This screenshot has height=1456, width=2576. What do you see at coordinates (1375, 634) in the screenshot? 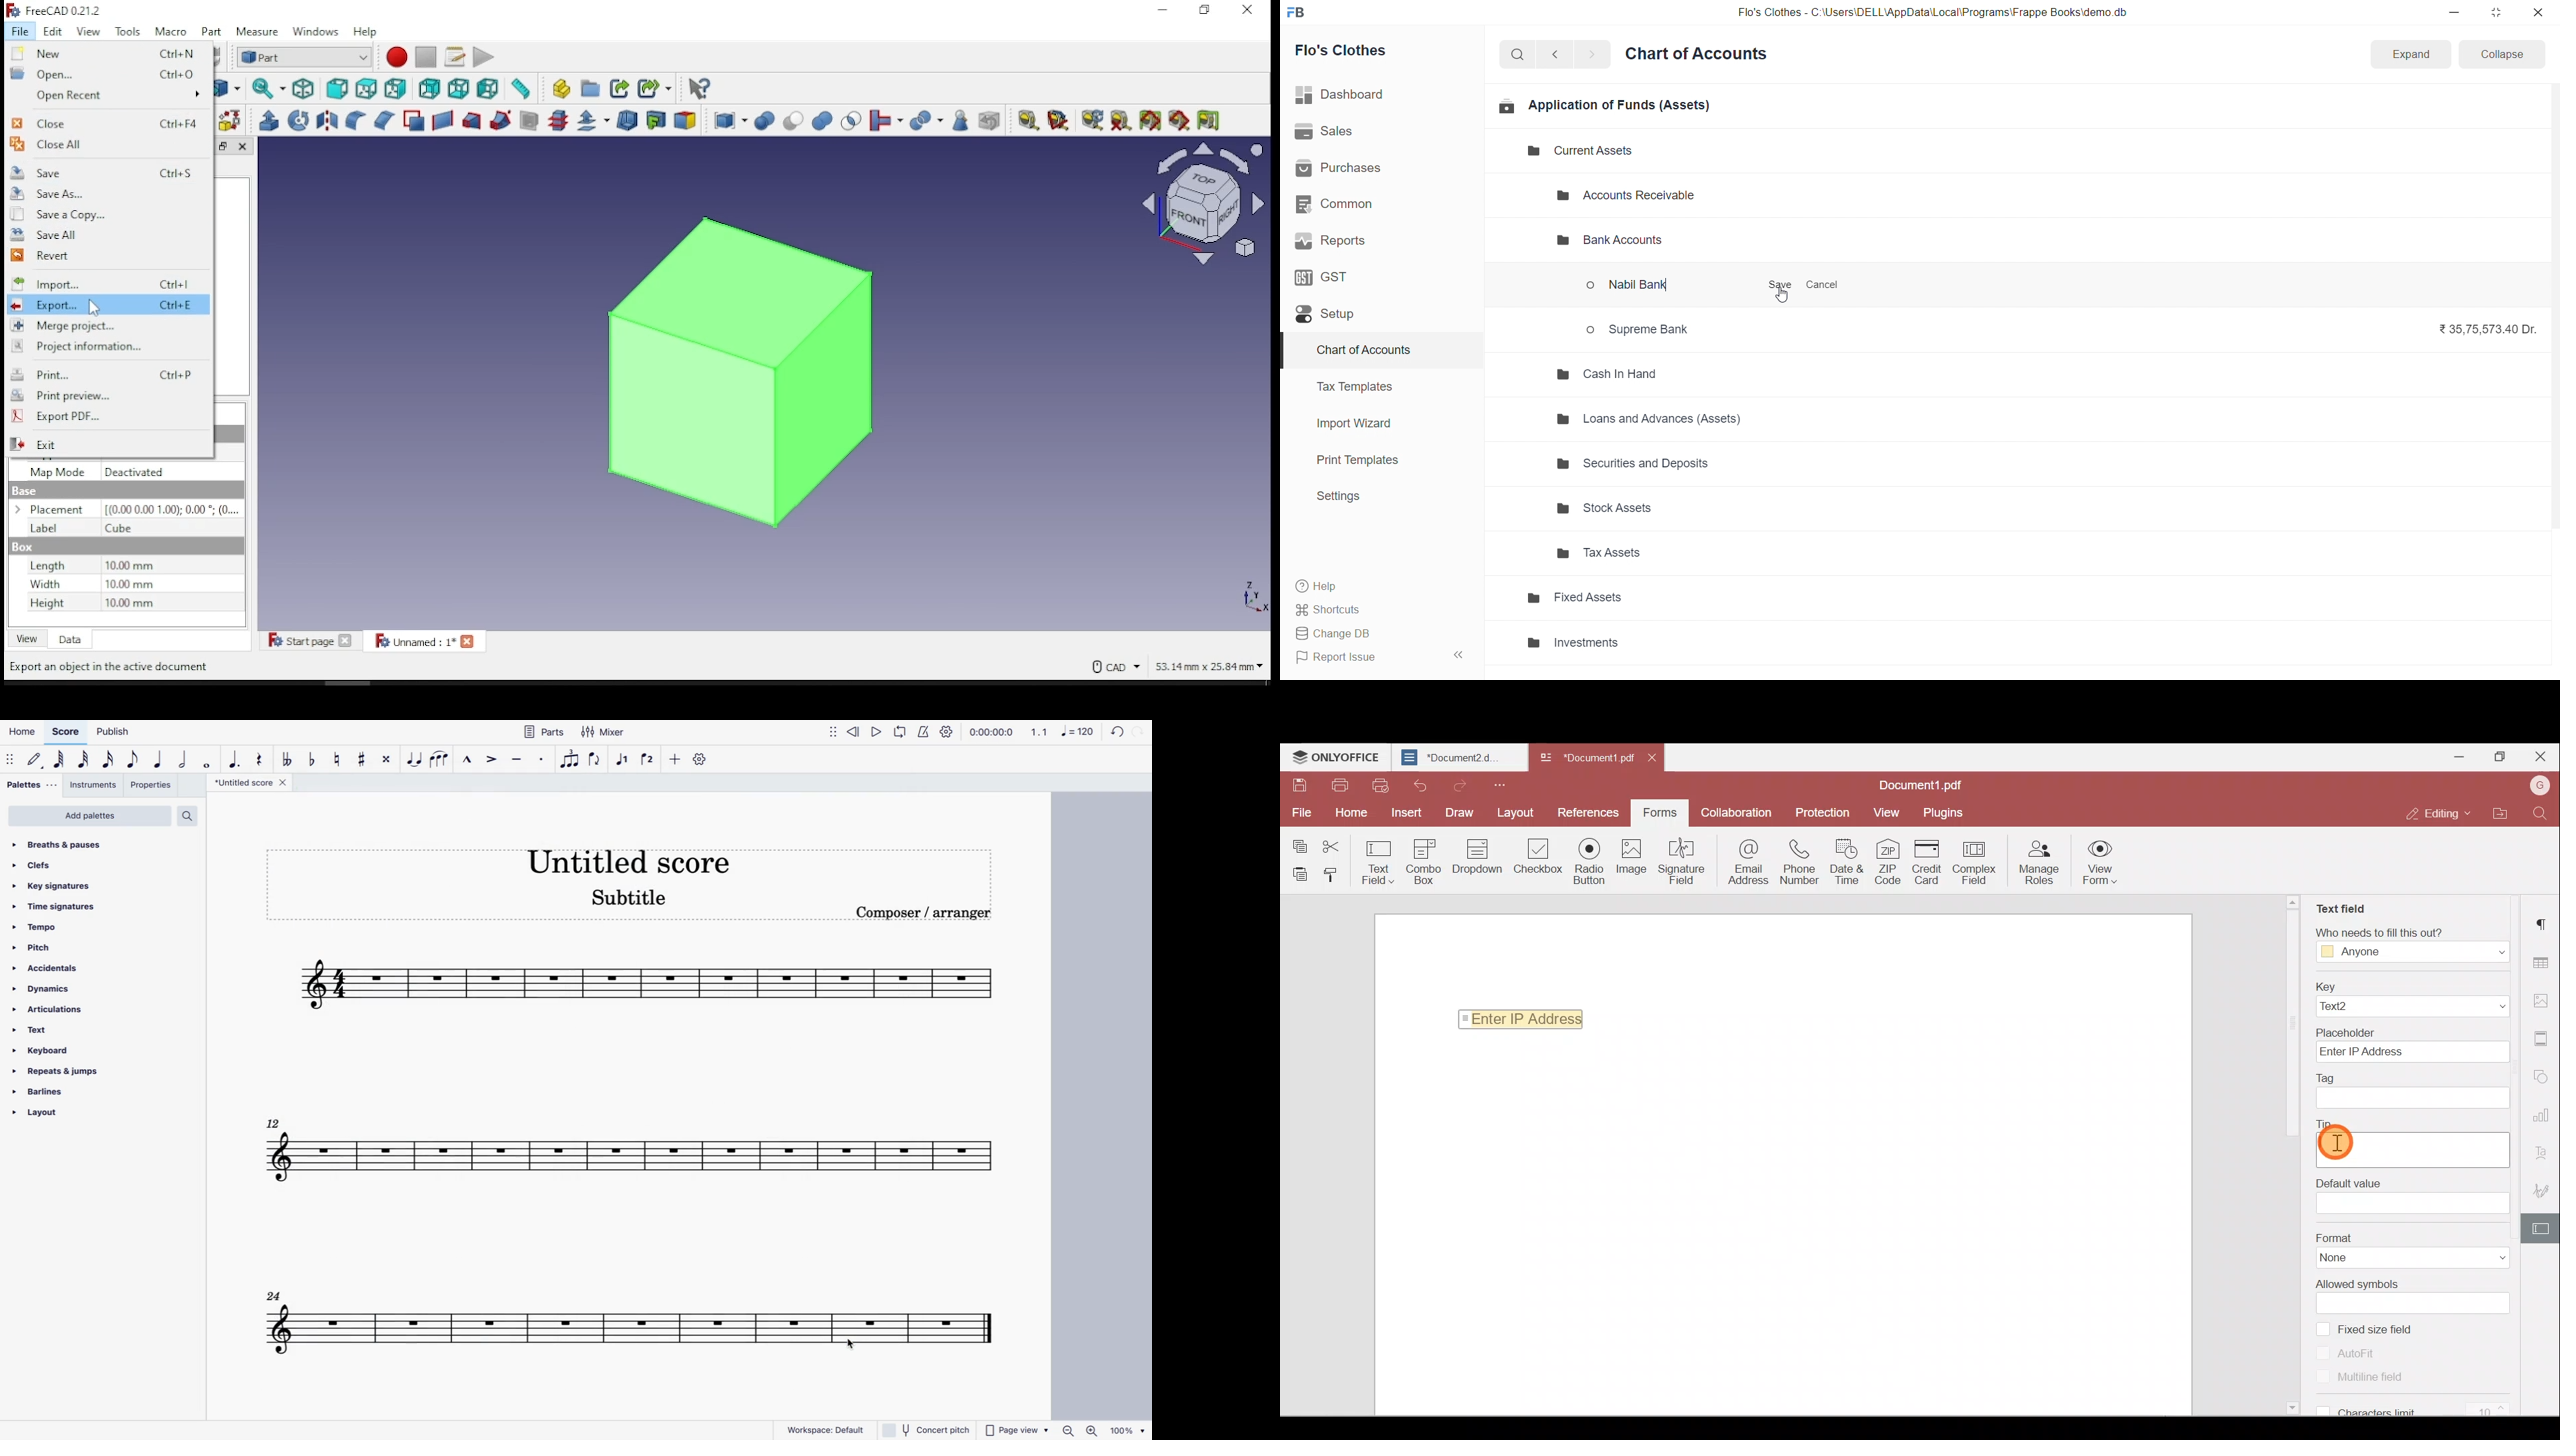
I see `Change DB` at bounding box center [1375, 634].